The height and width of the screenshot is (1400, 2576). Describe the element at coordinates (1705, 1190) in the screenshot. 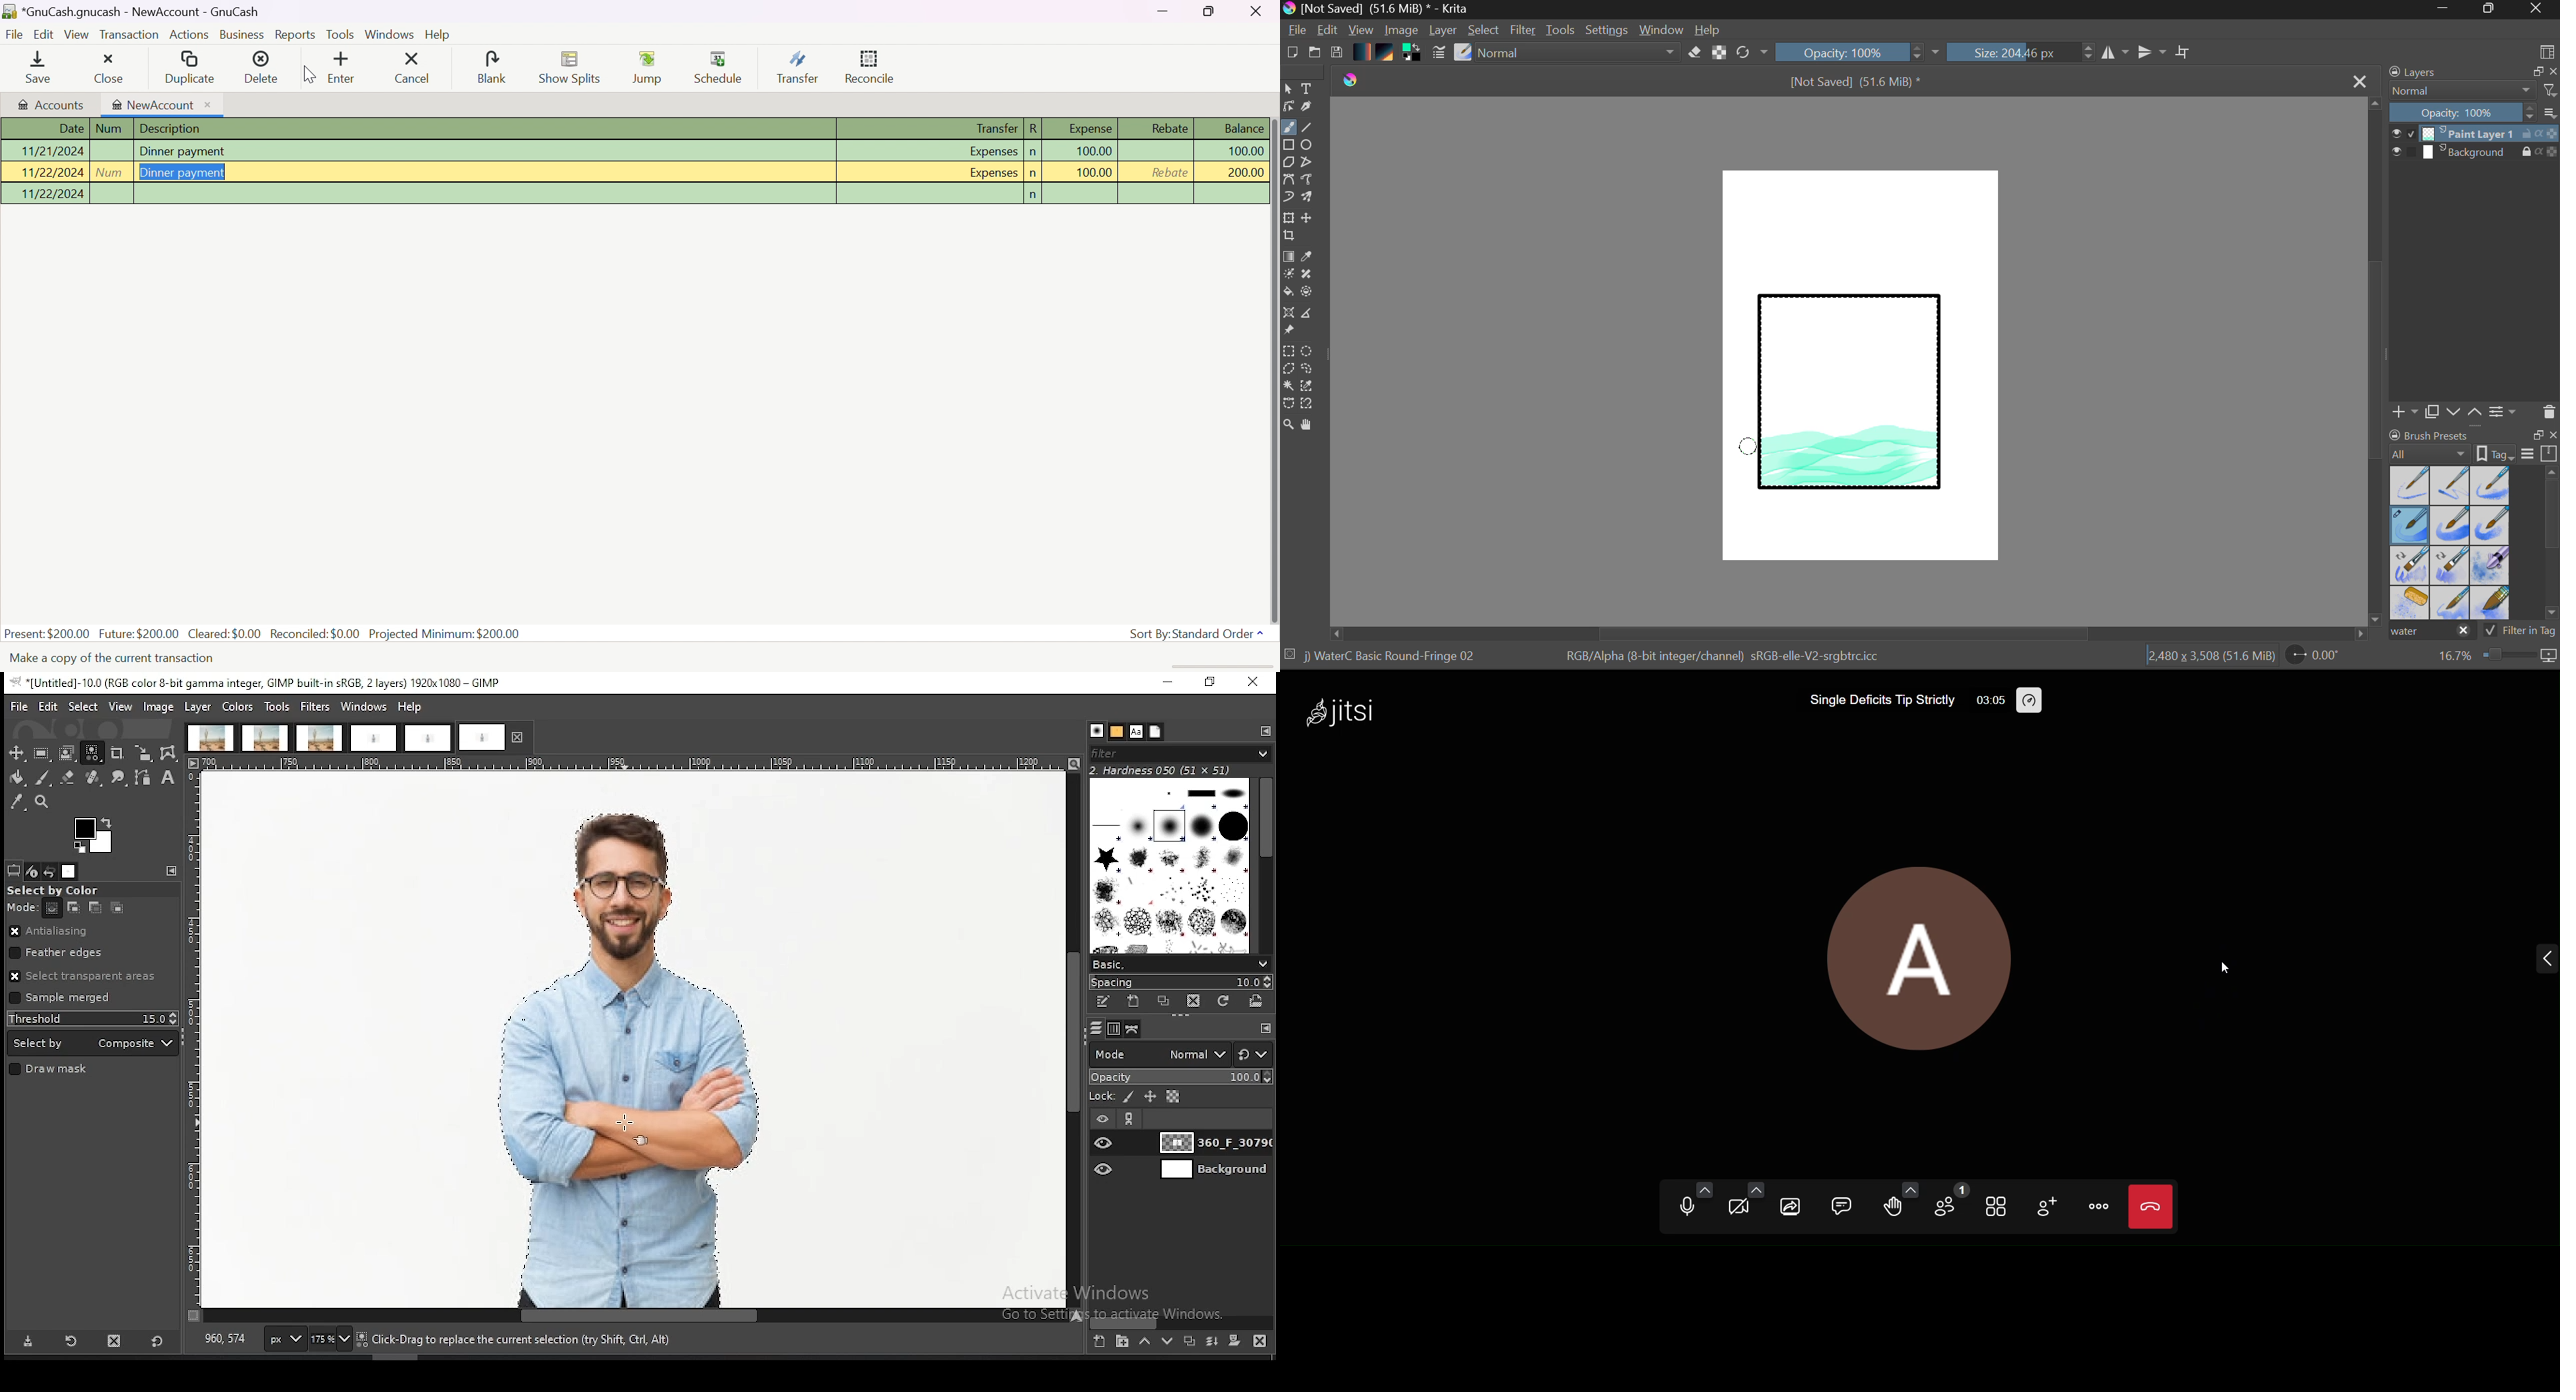

I see `audio setting` at that location.